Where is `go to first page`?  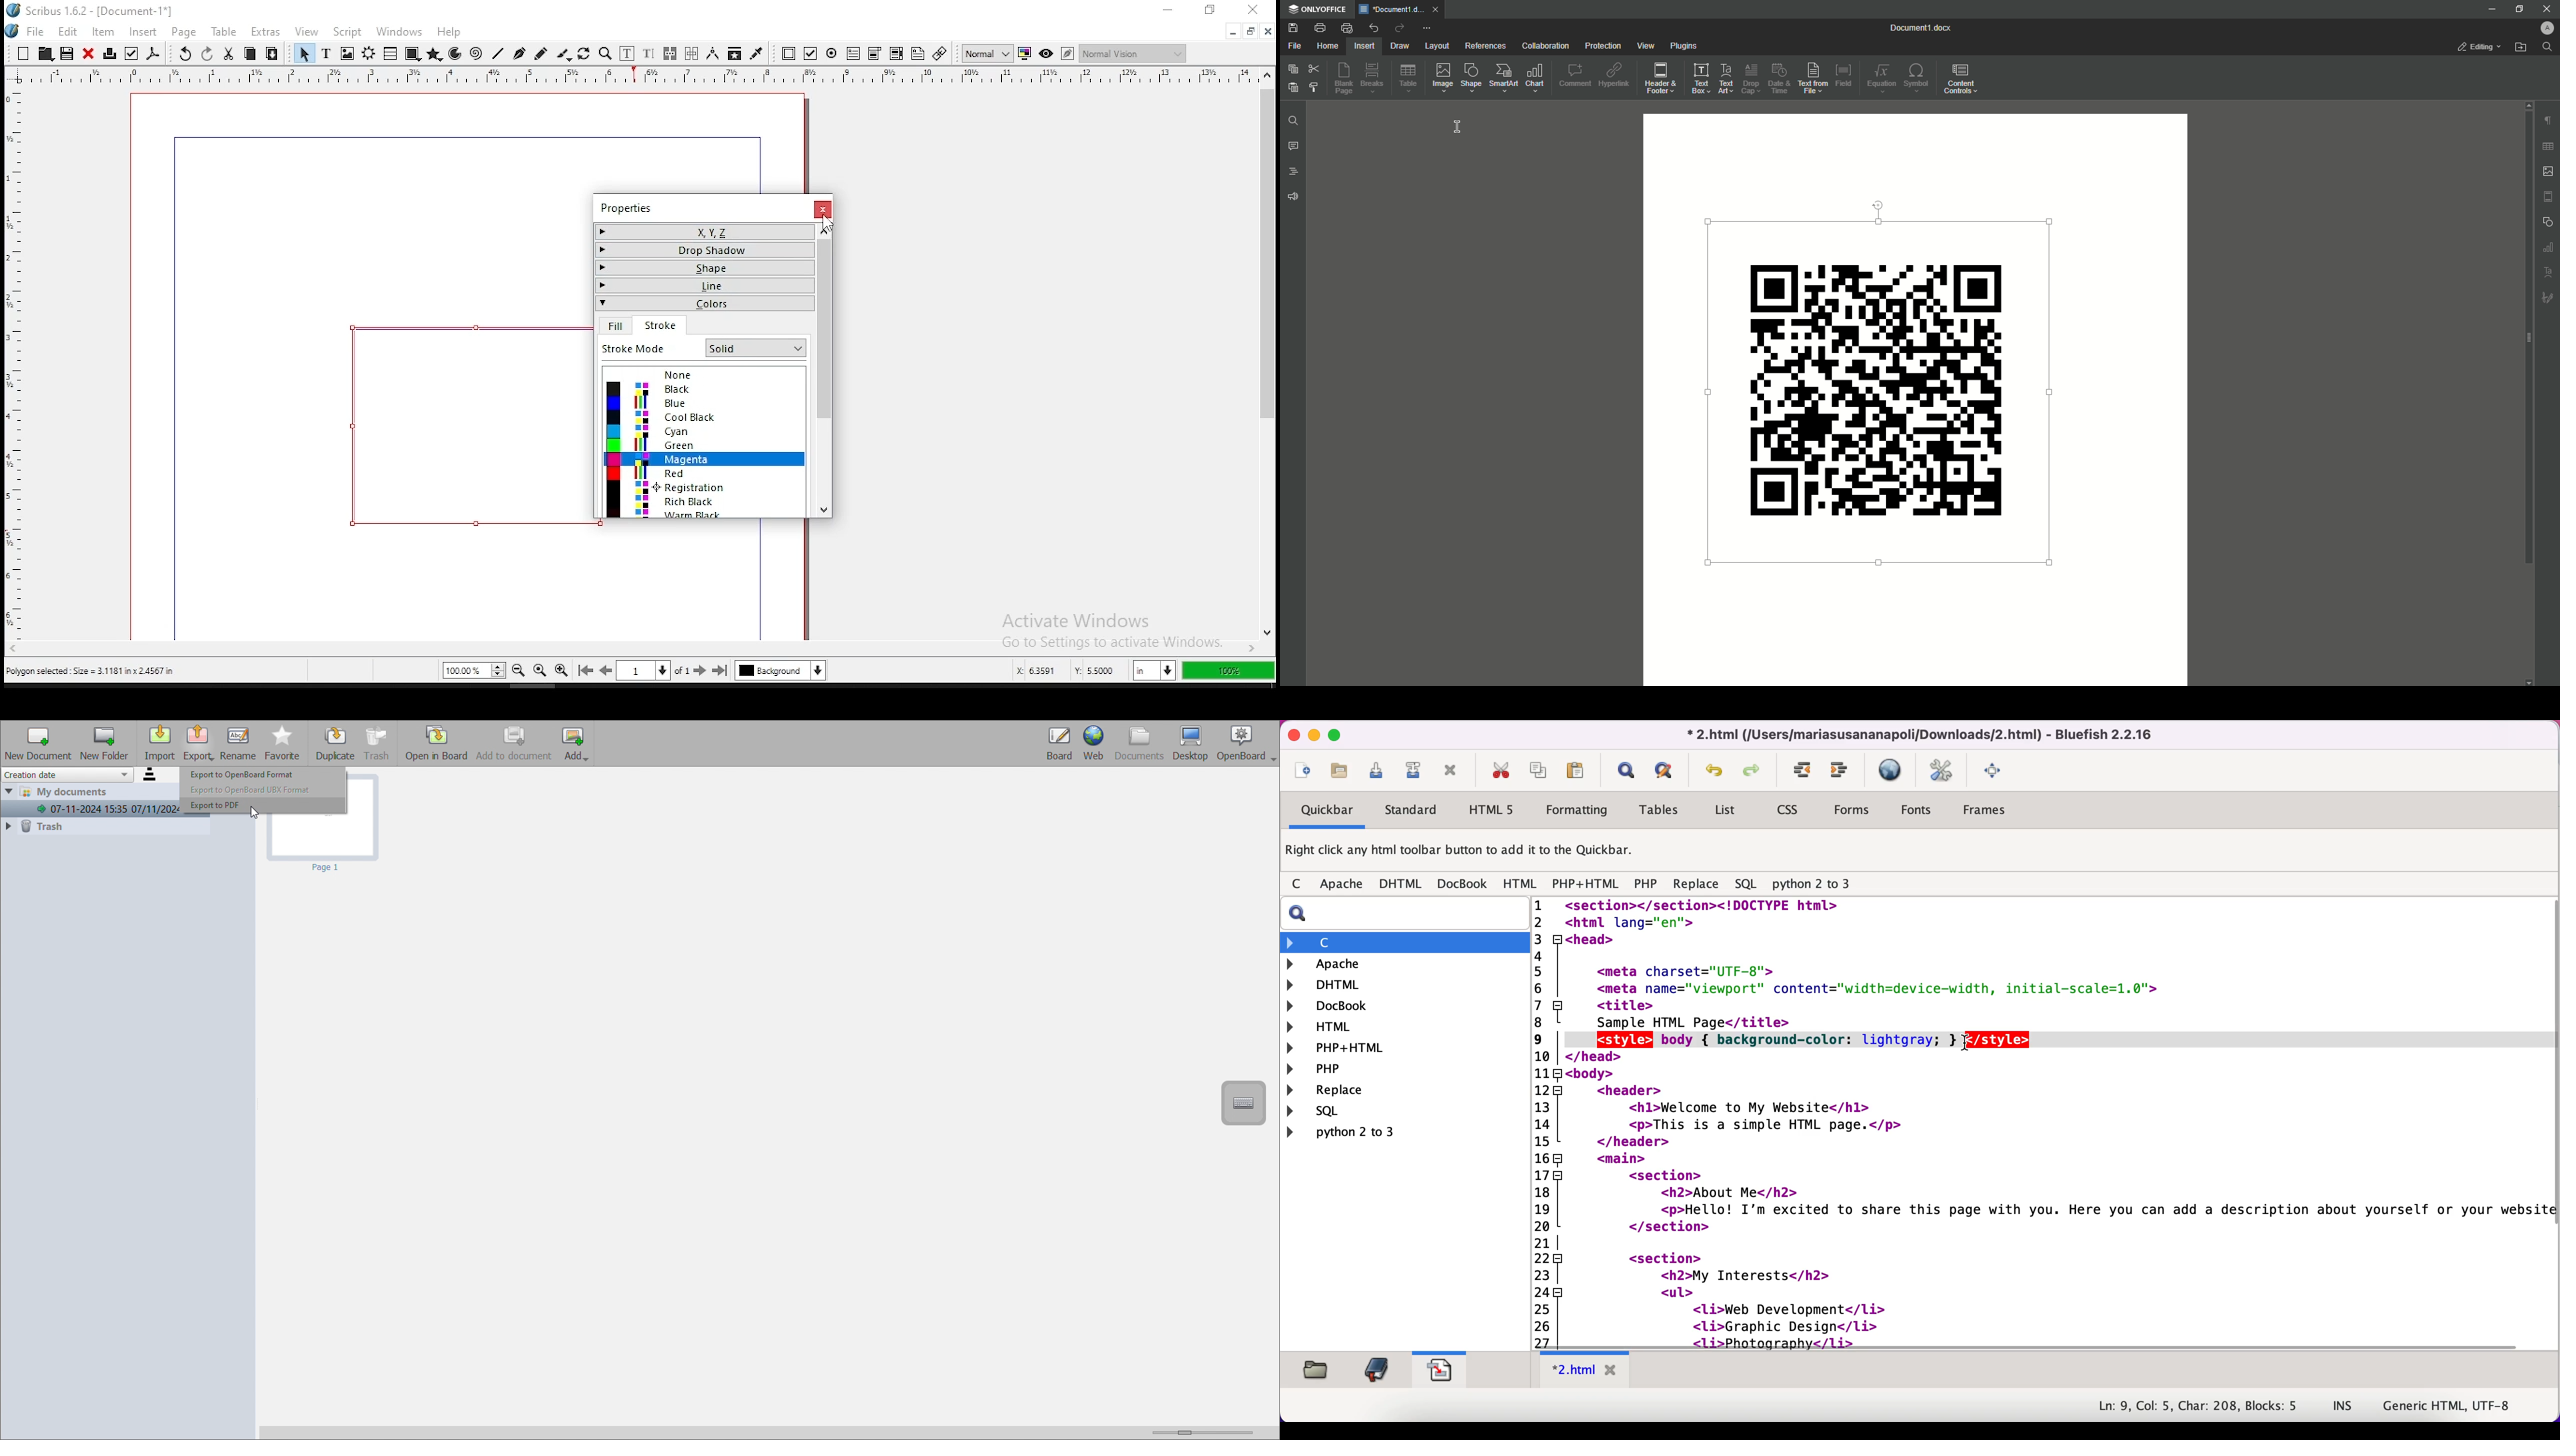 go to first page is located at coordinates (586, 672).